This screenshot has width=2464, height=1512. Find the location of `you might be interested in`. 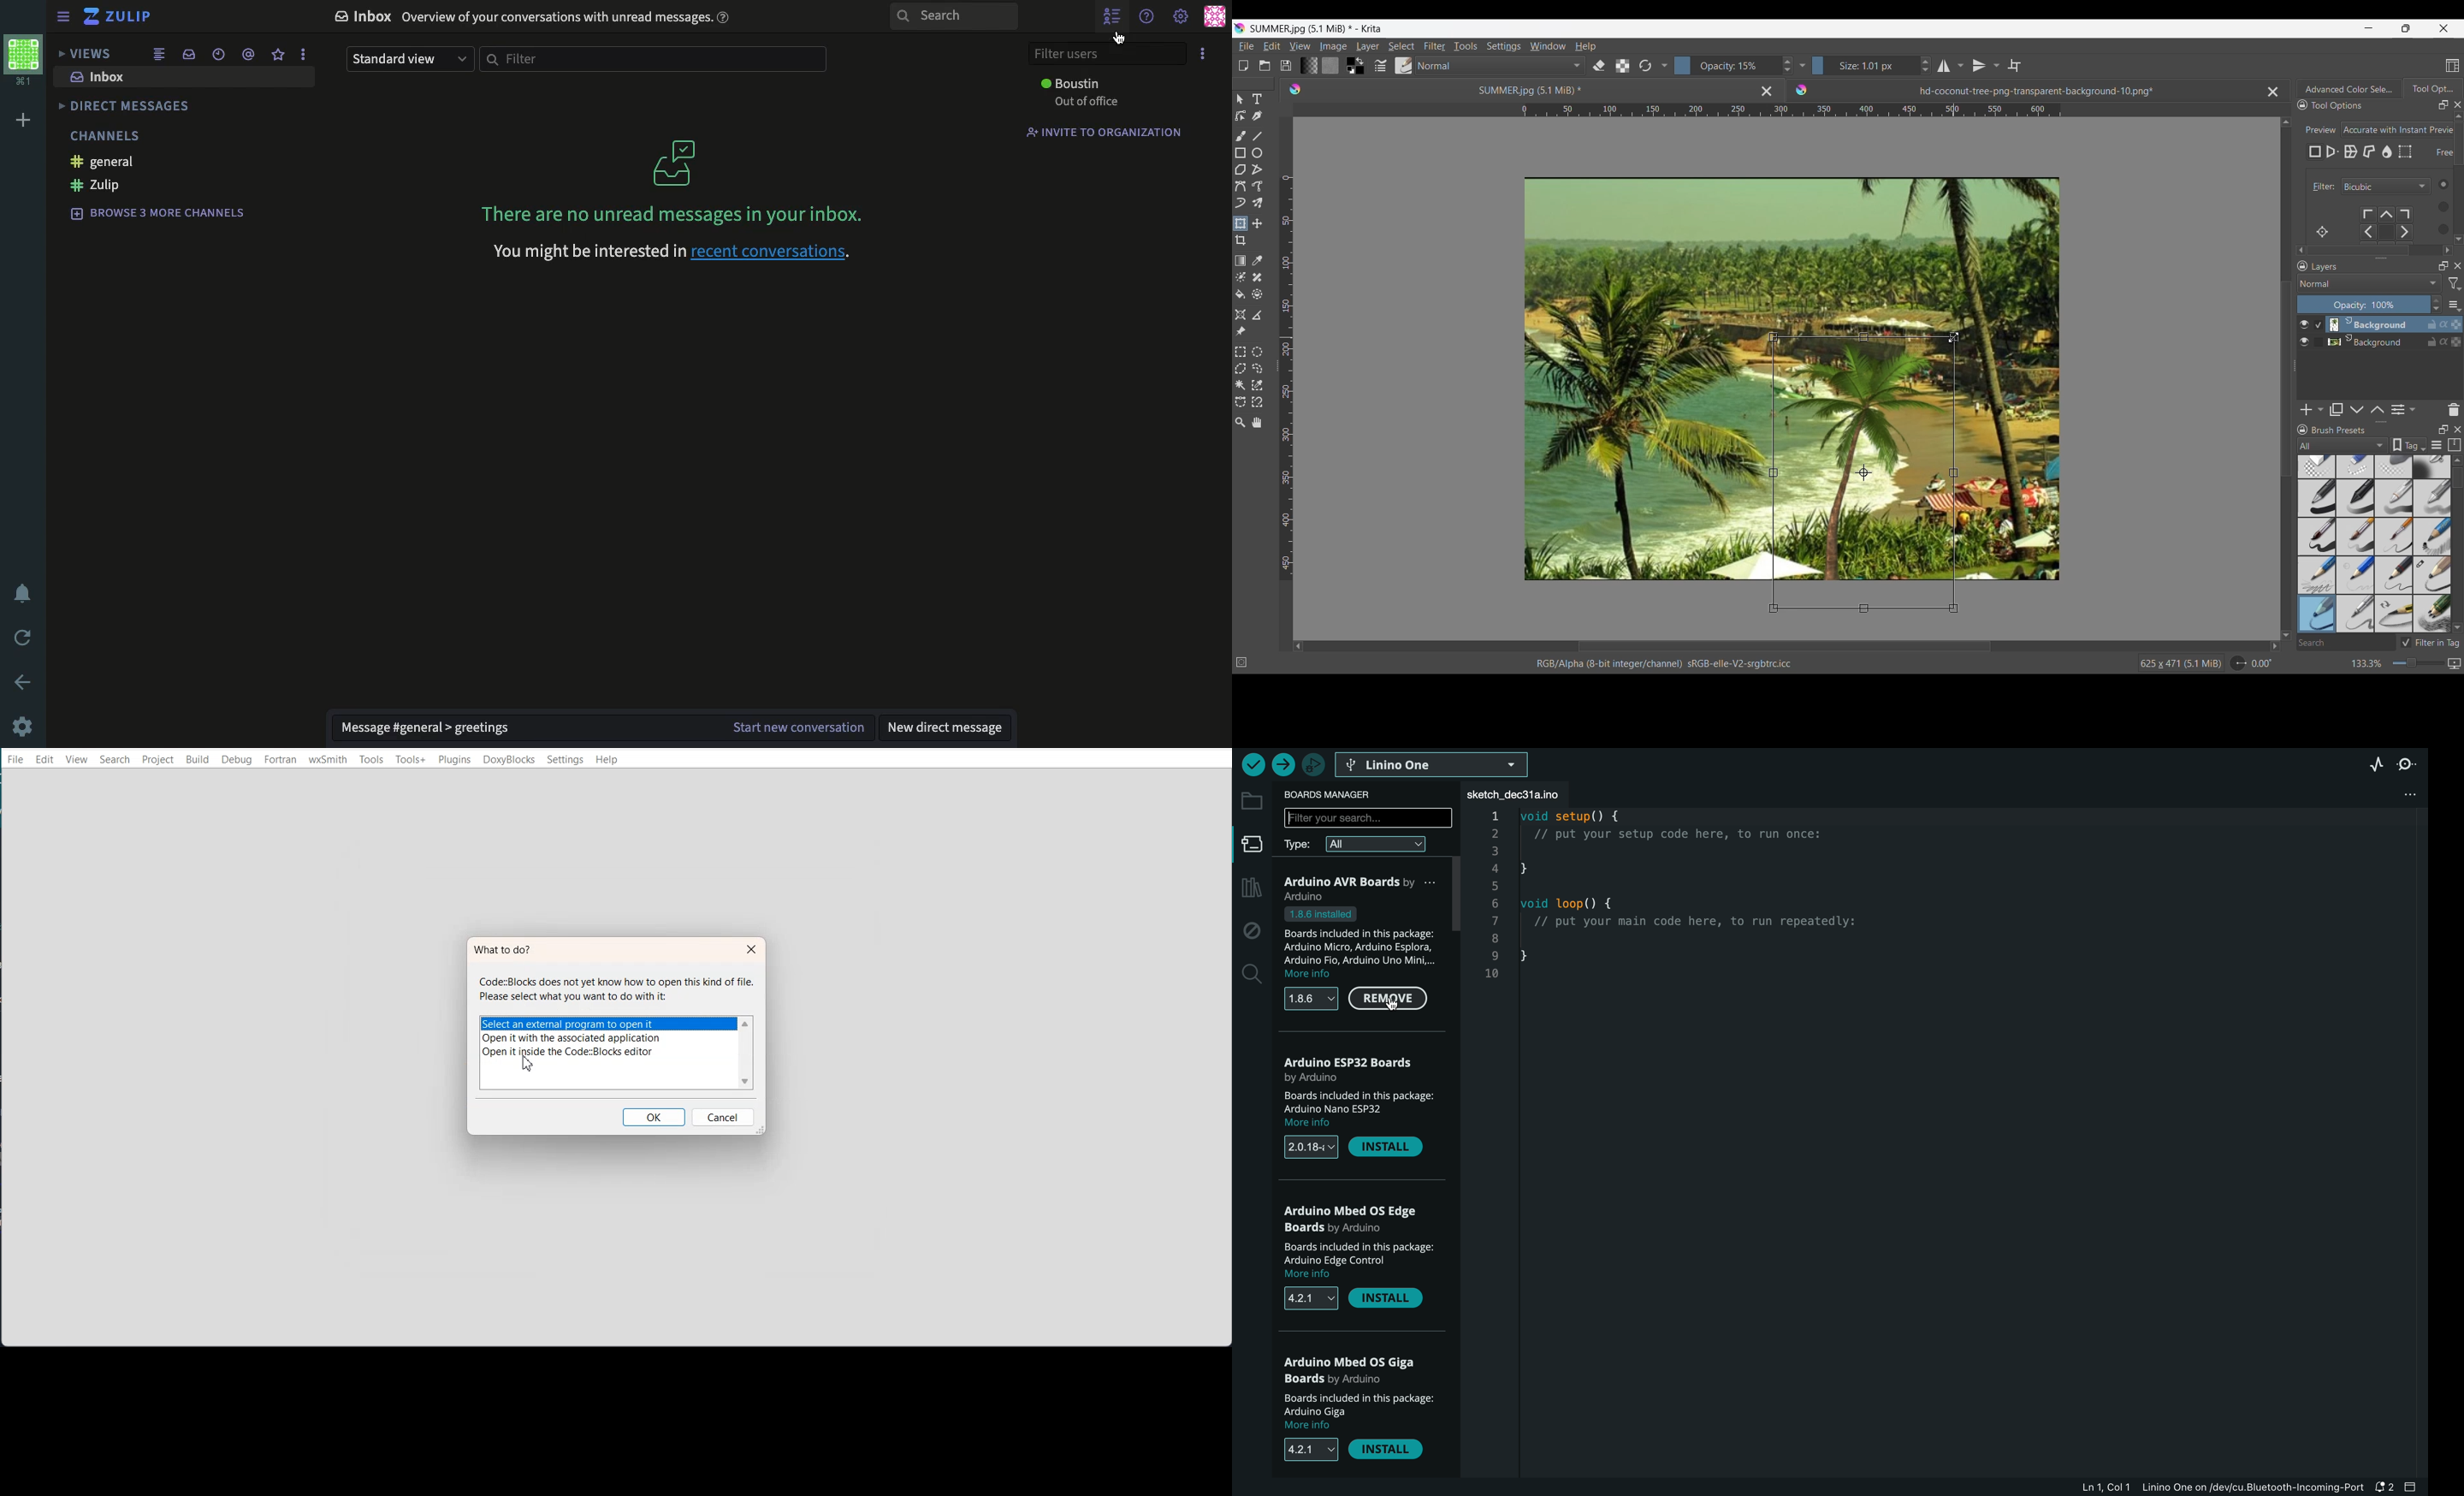

you might be interested in is located at coordinates (586, 252).